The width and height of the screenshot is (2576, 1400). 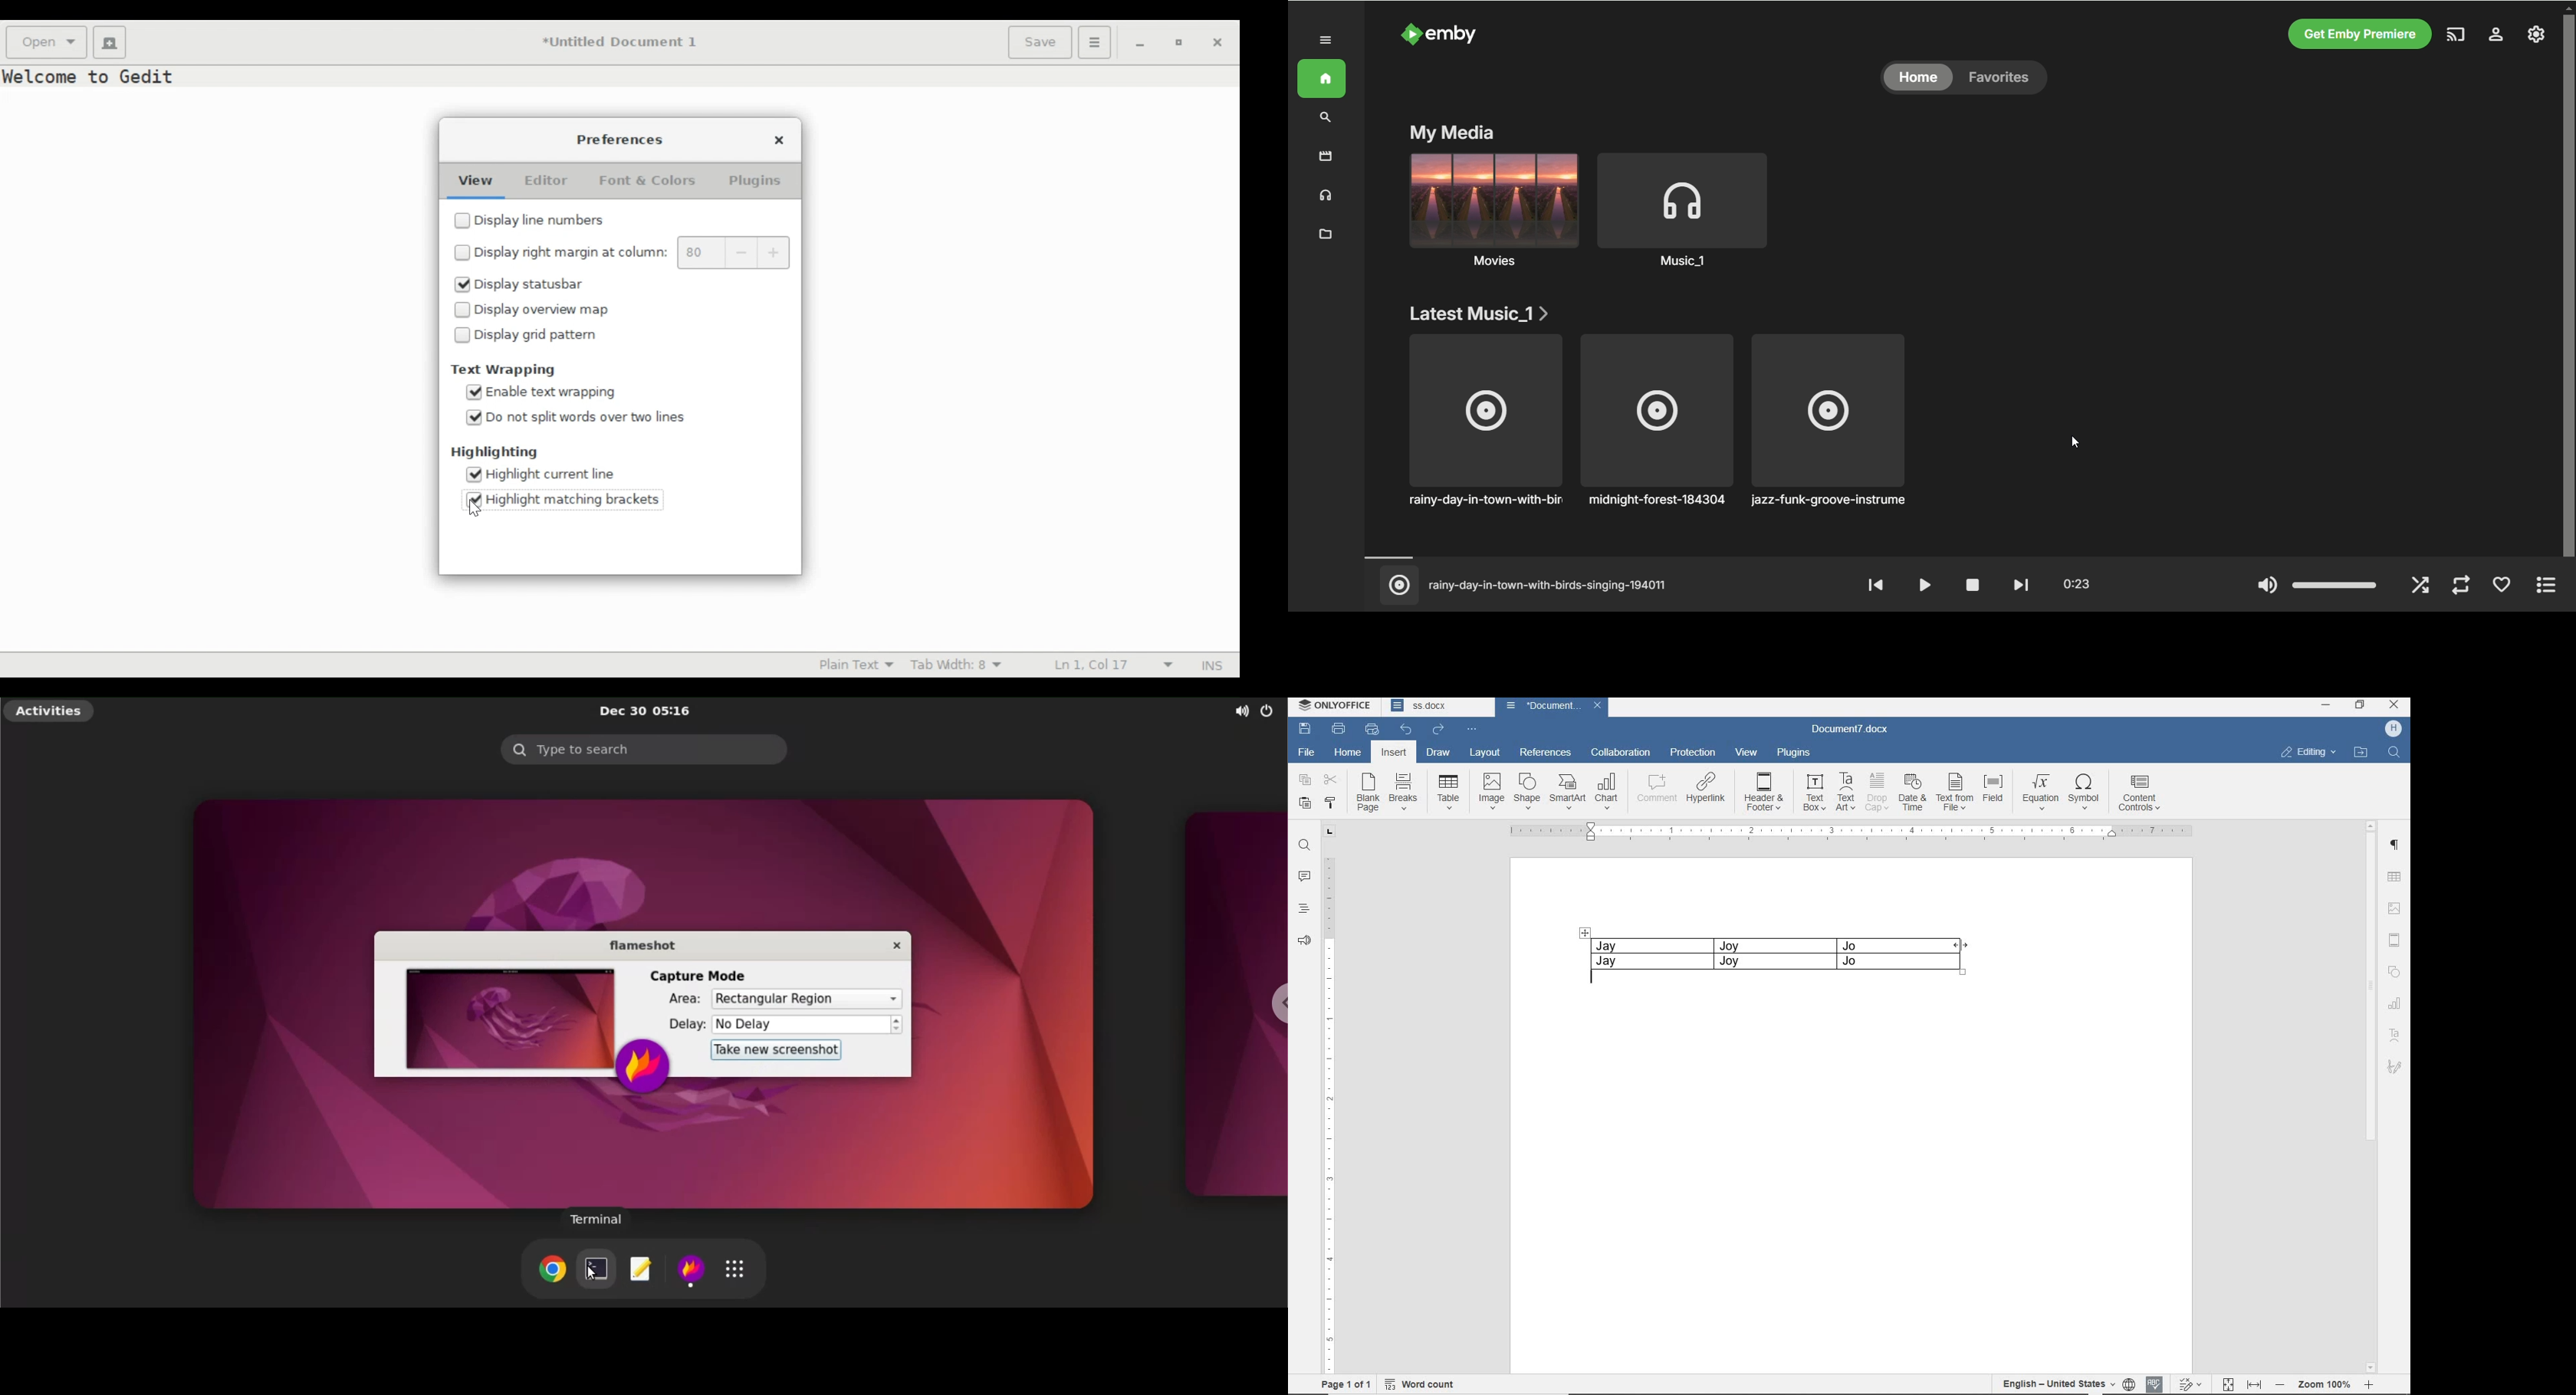 I want to click on CHART, so click(x=1607, y=792).